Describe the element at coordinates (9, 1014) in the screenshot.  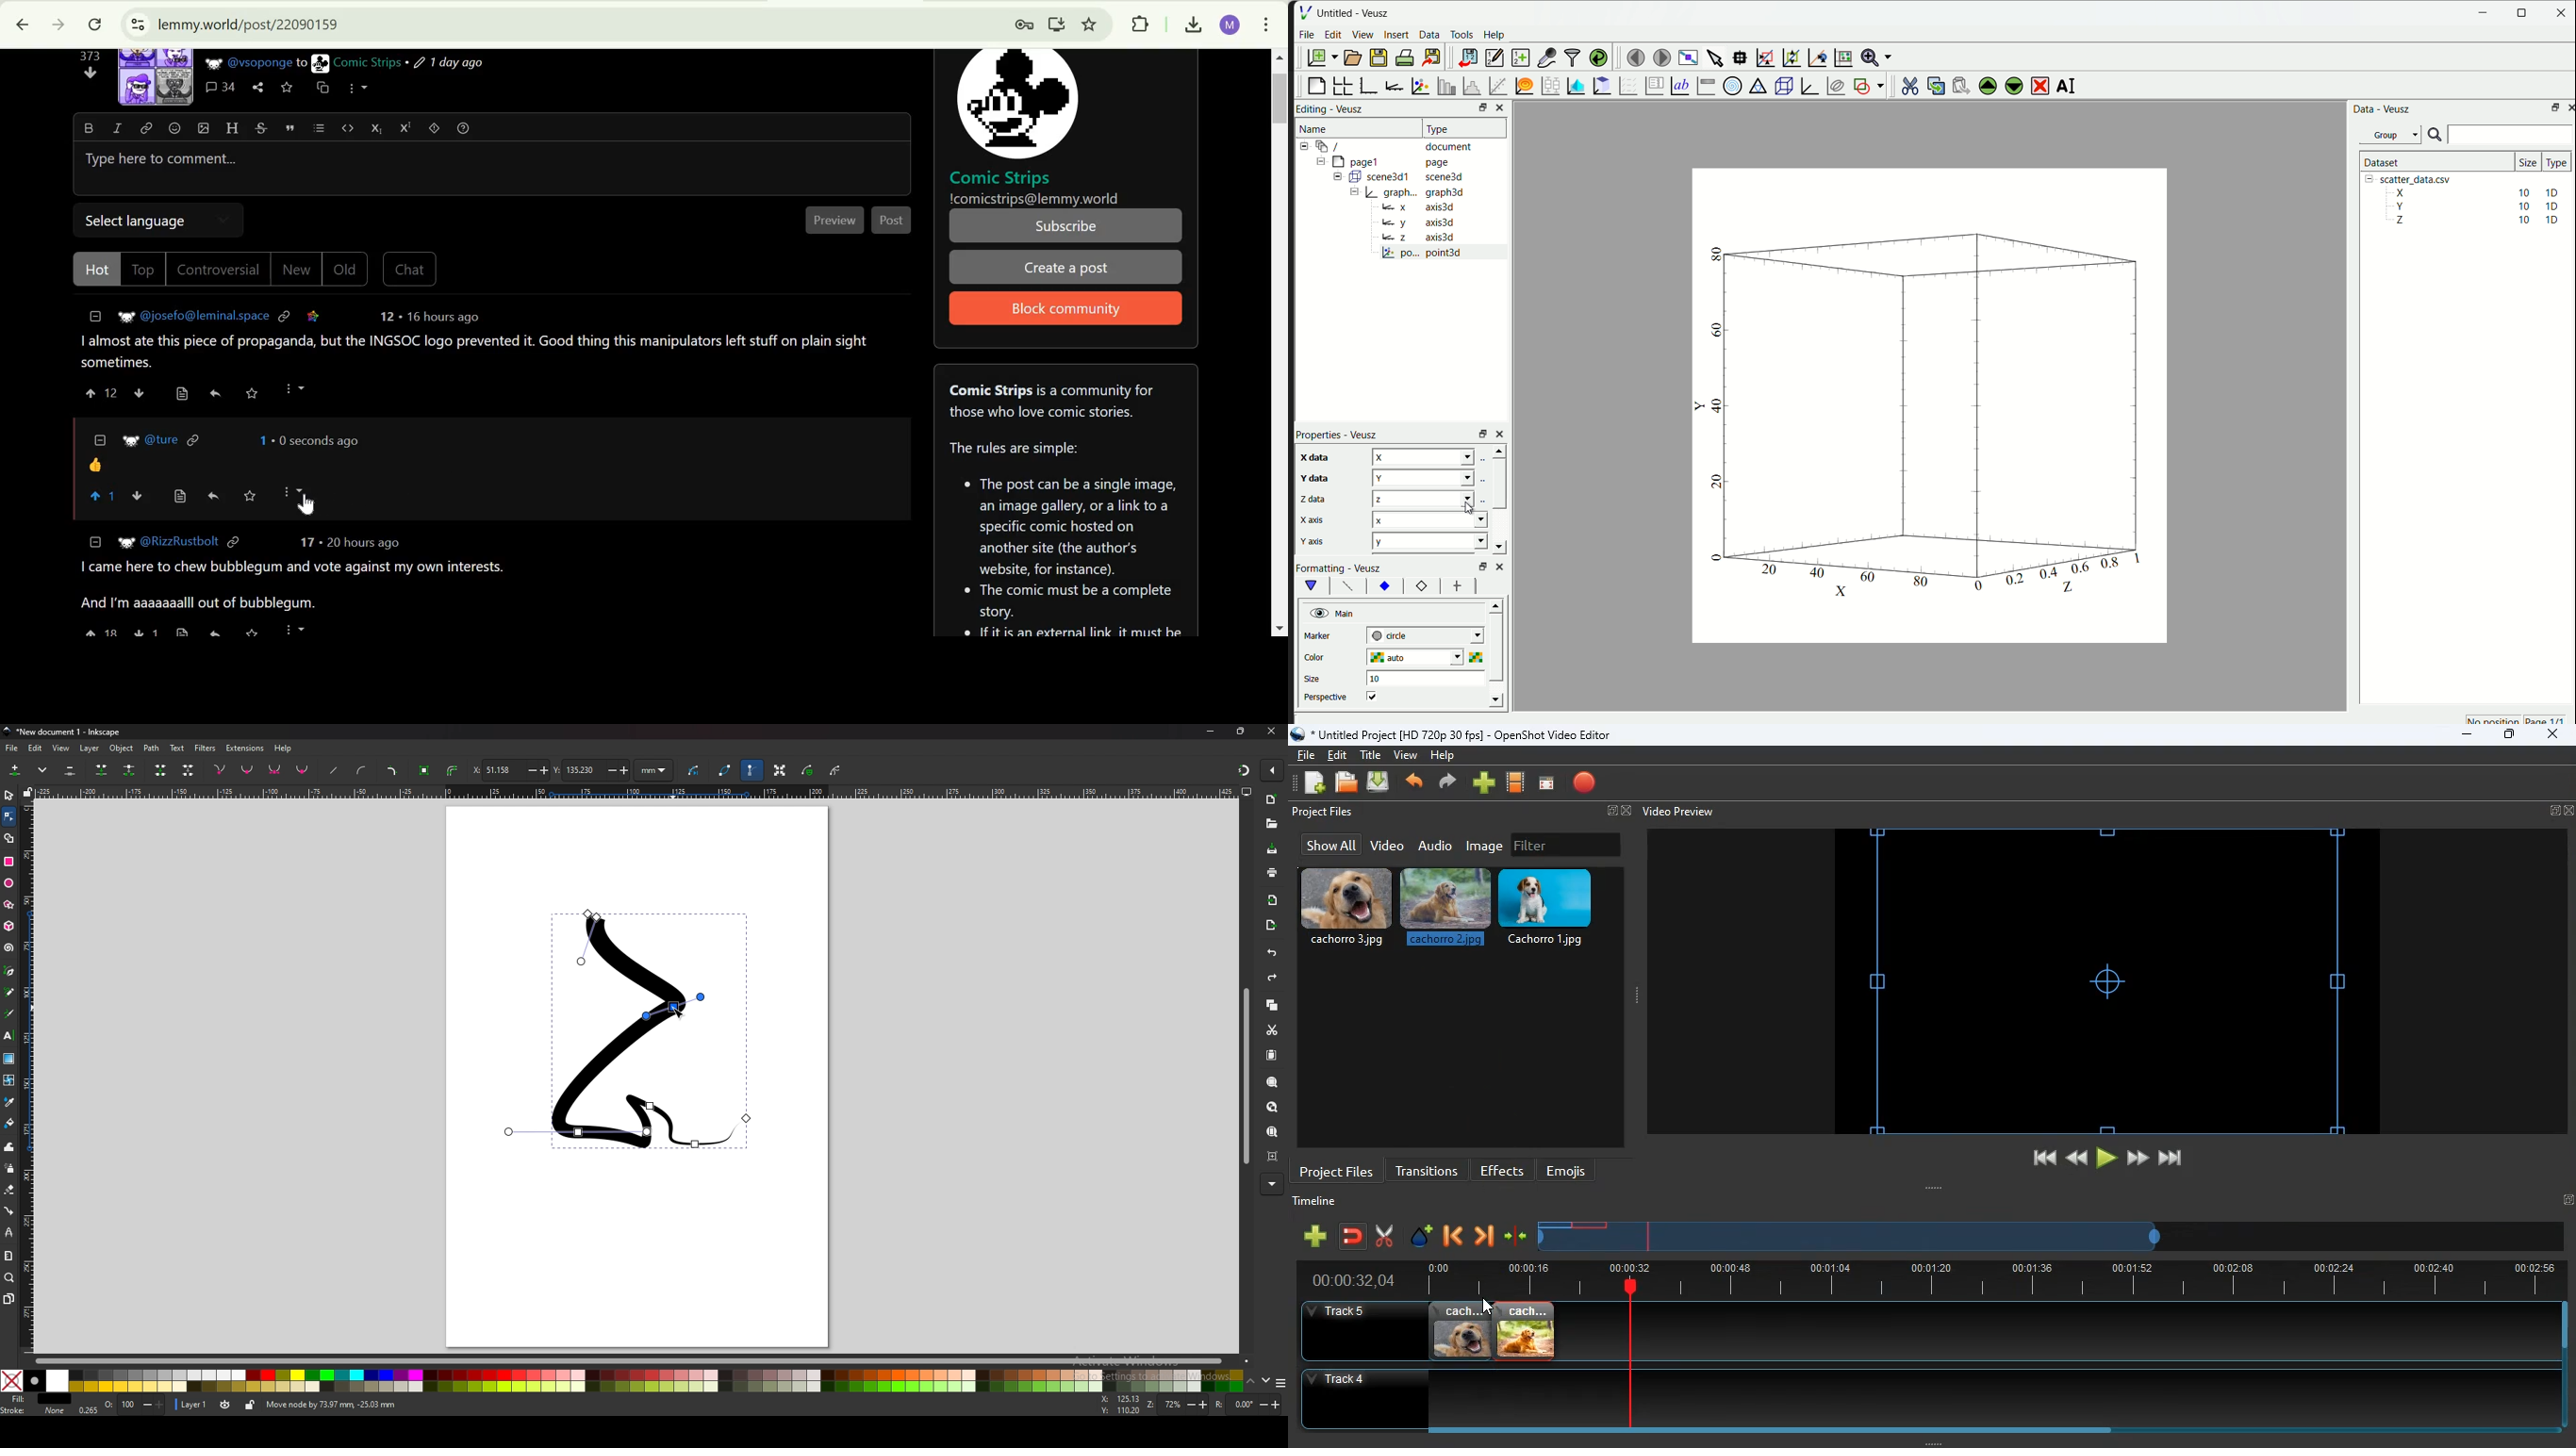
I see `calligraphy` at that location.